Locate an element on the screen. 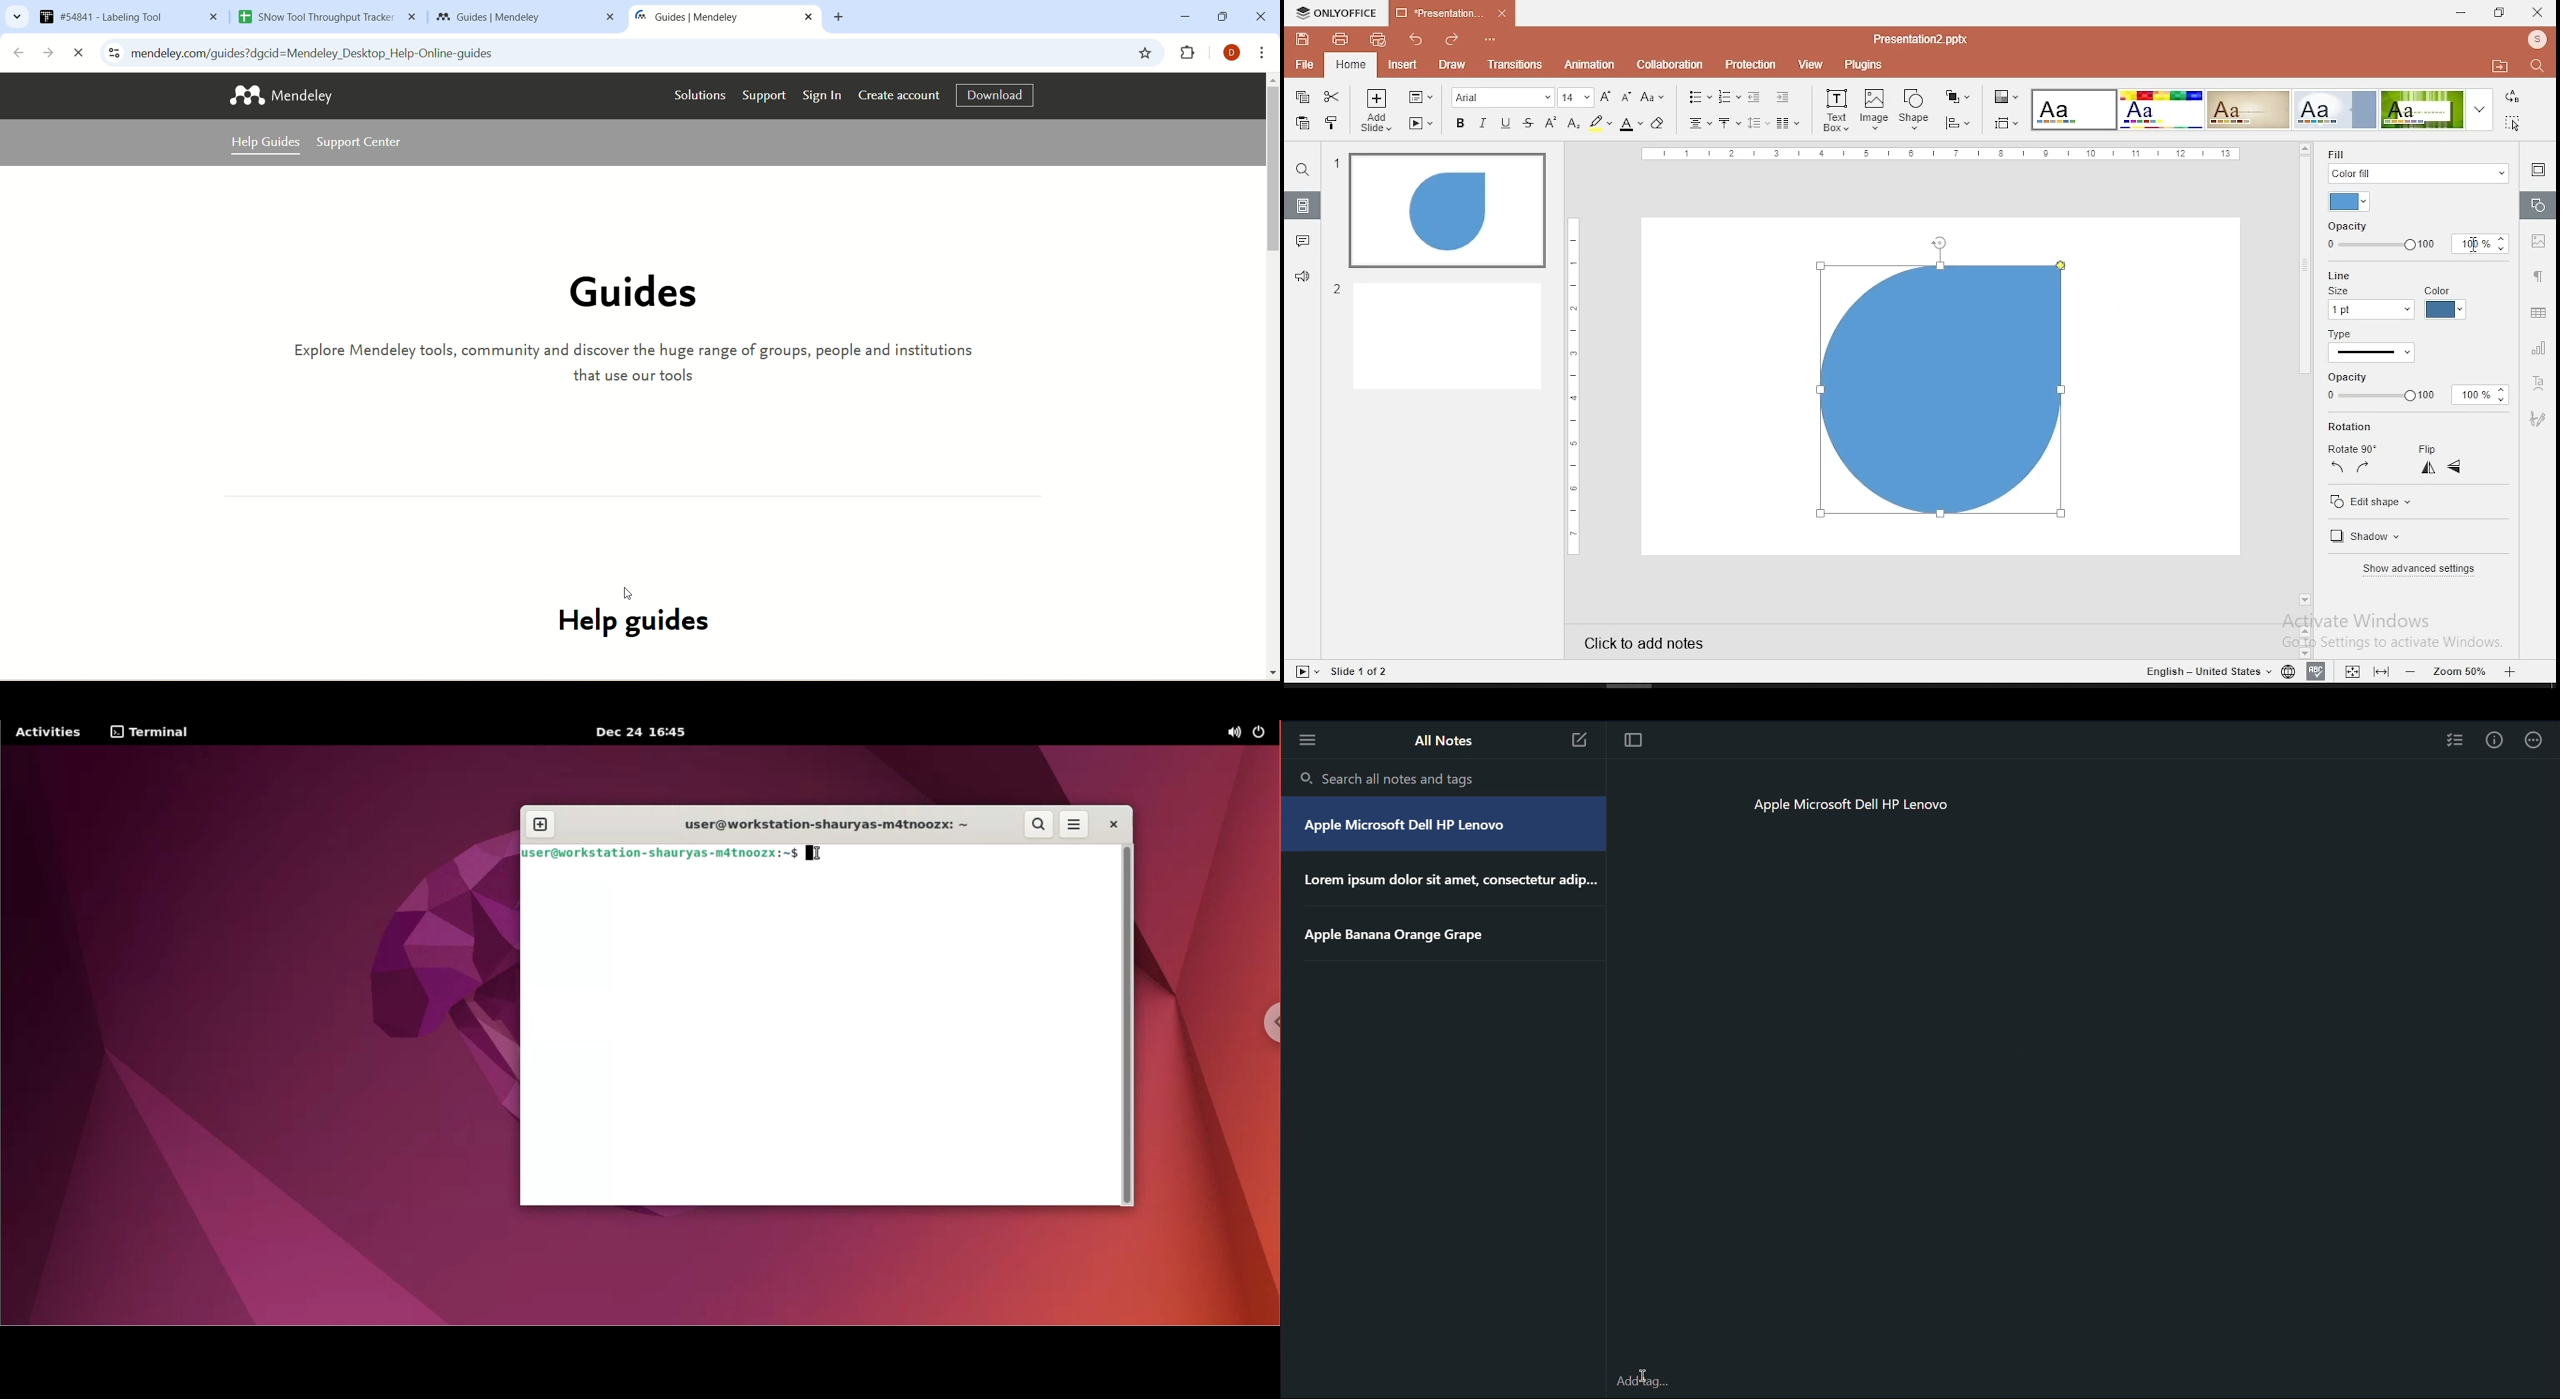  opacity is located at coordinates (2416, 237).